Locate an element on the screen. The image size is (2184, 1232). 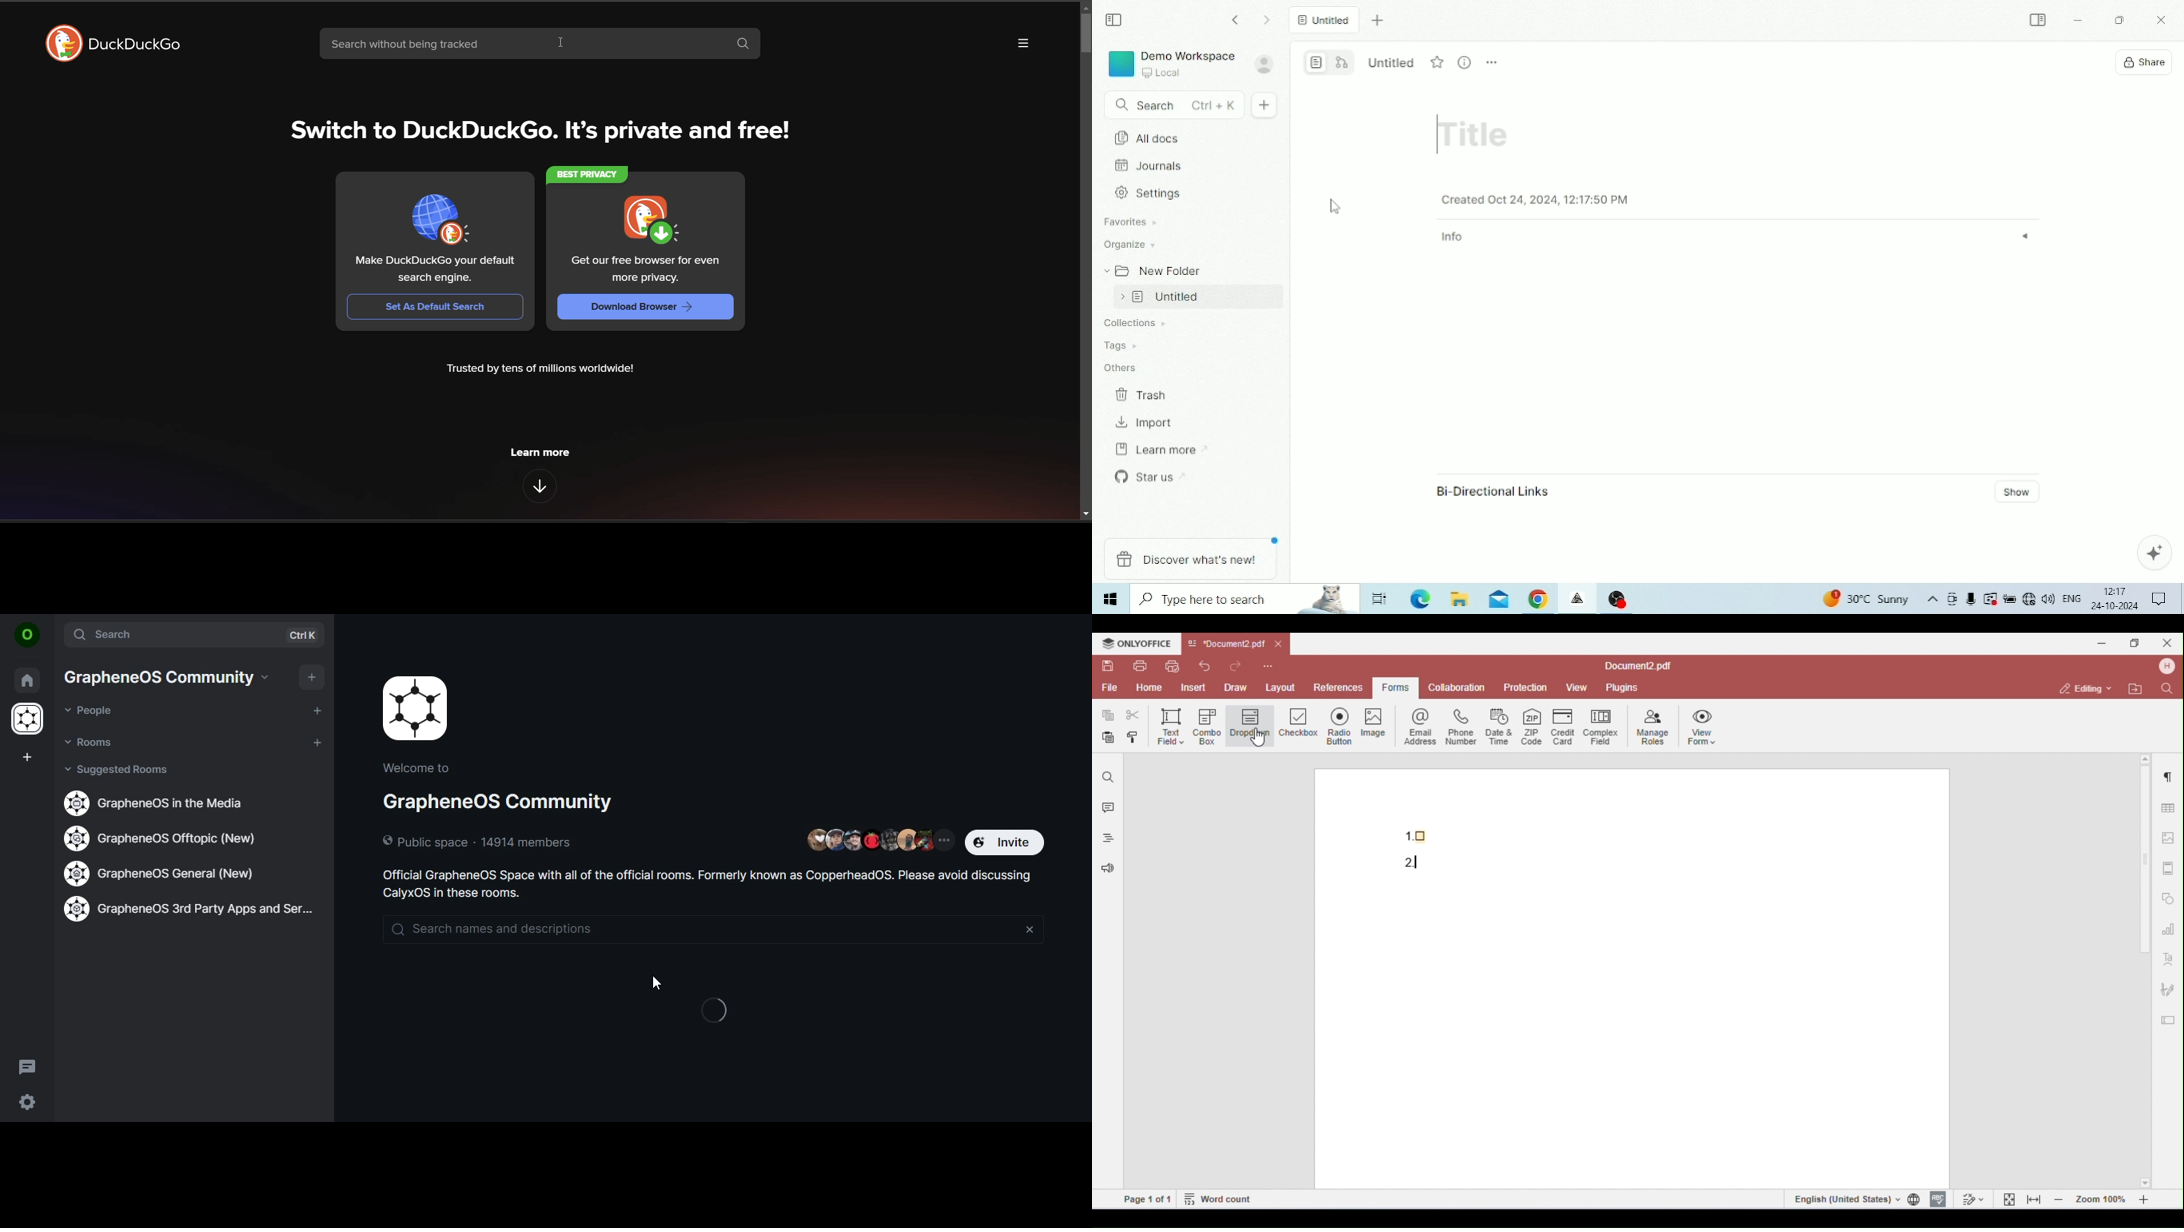
home is located at coordinates (28, 680).